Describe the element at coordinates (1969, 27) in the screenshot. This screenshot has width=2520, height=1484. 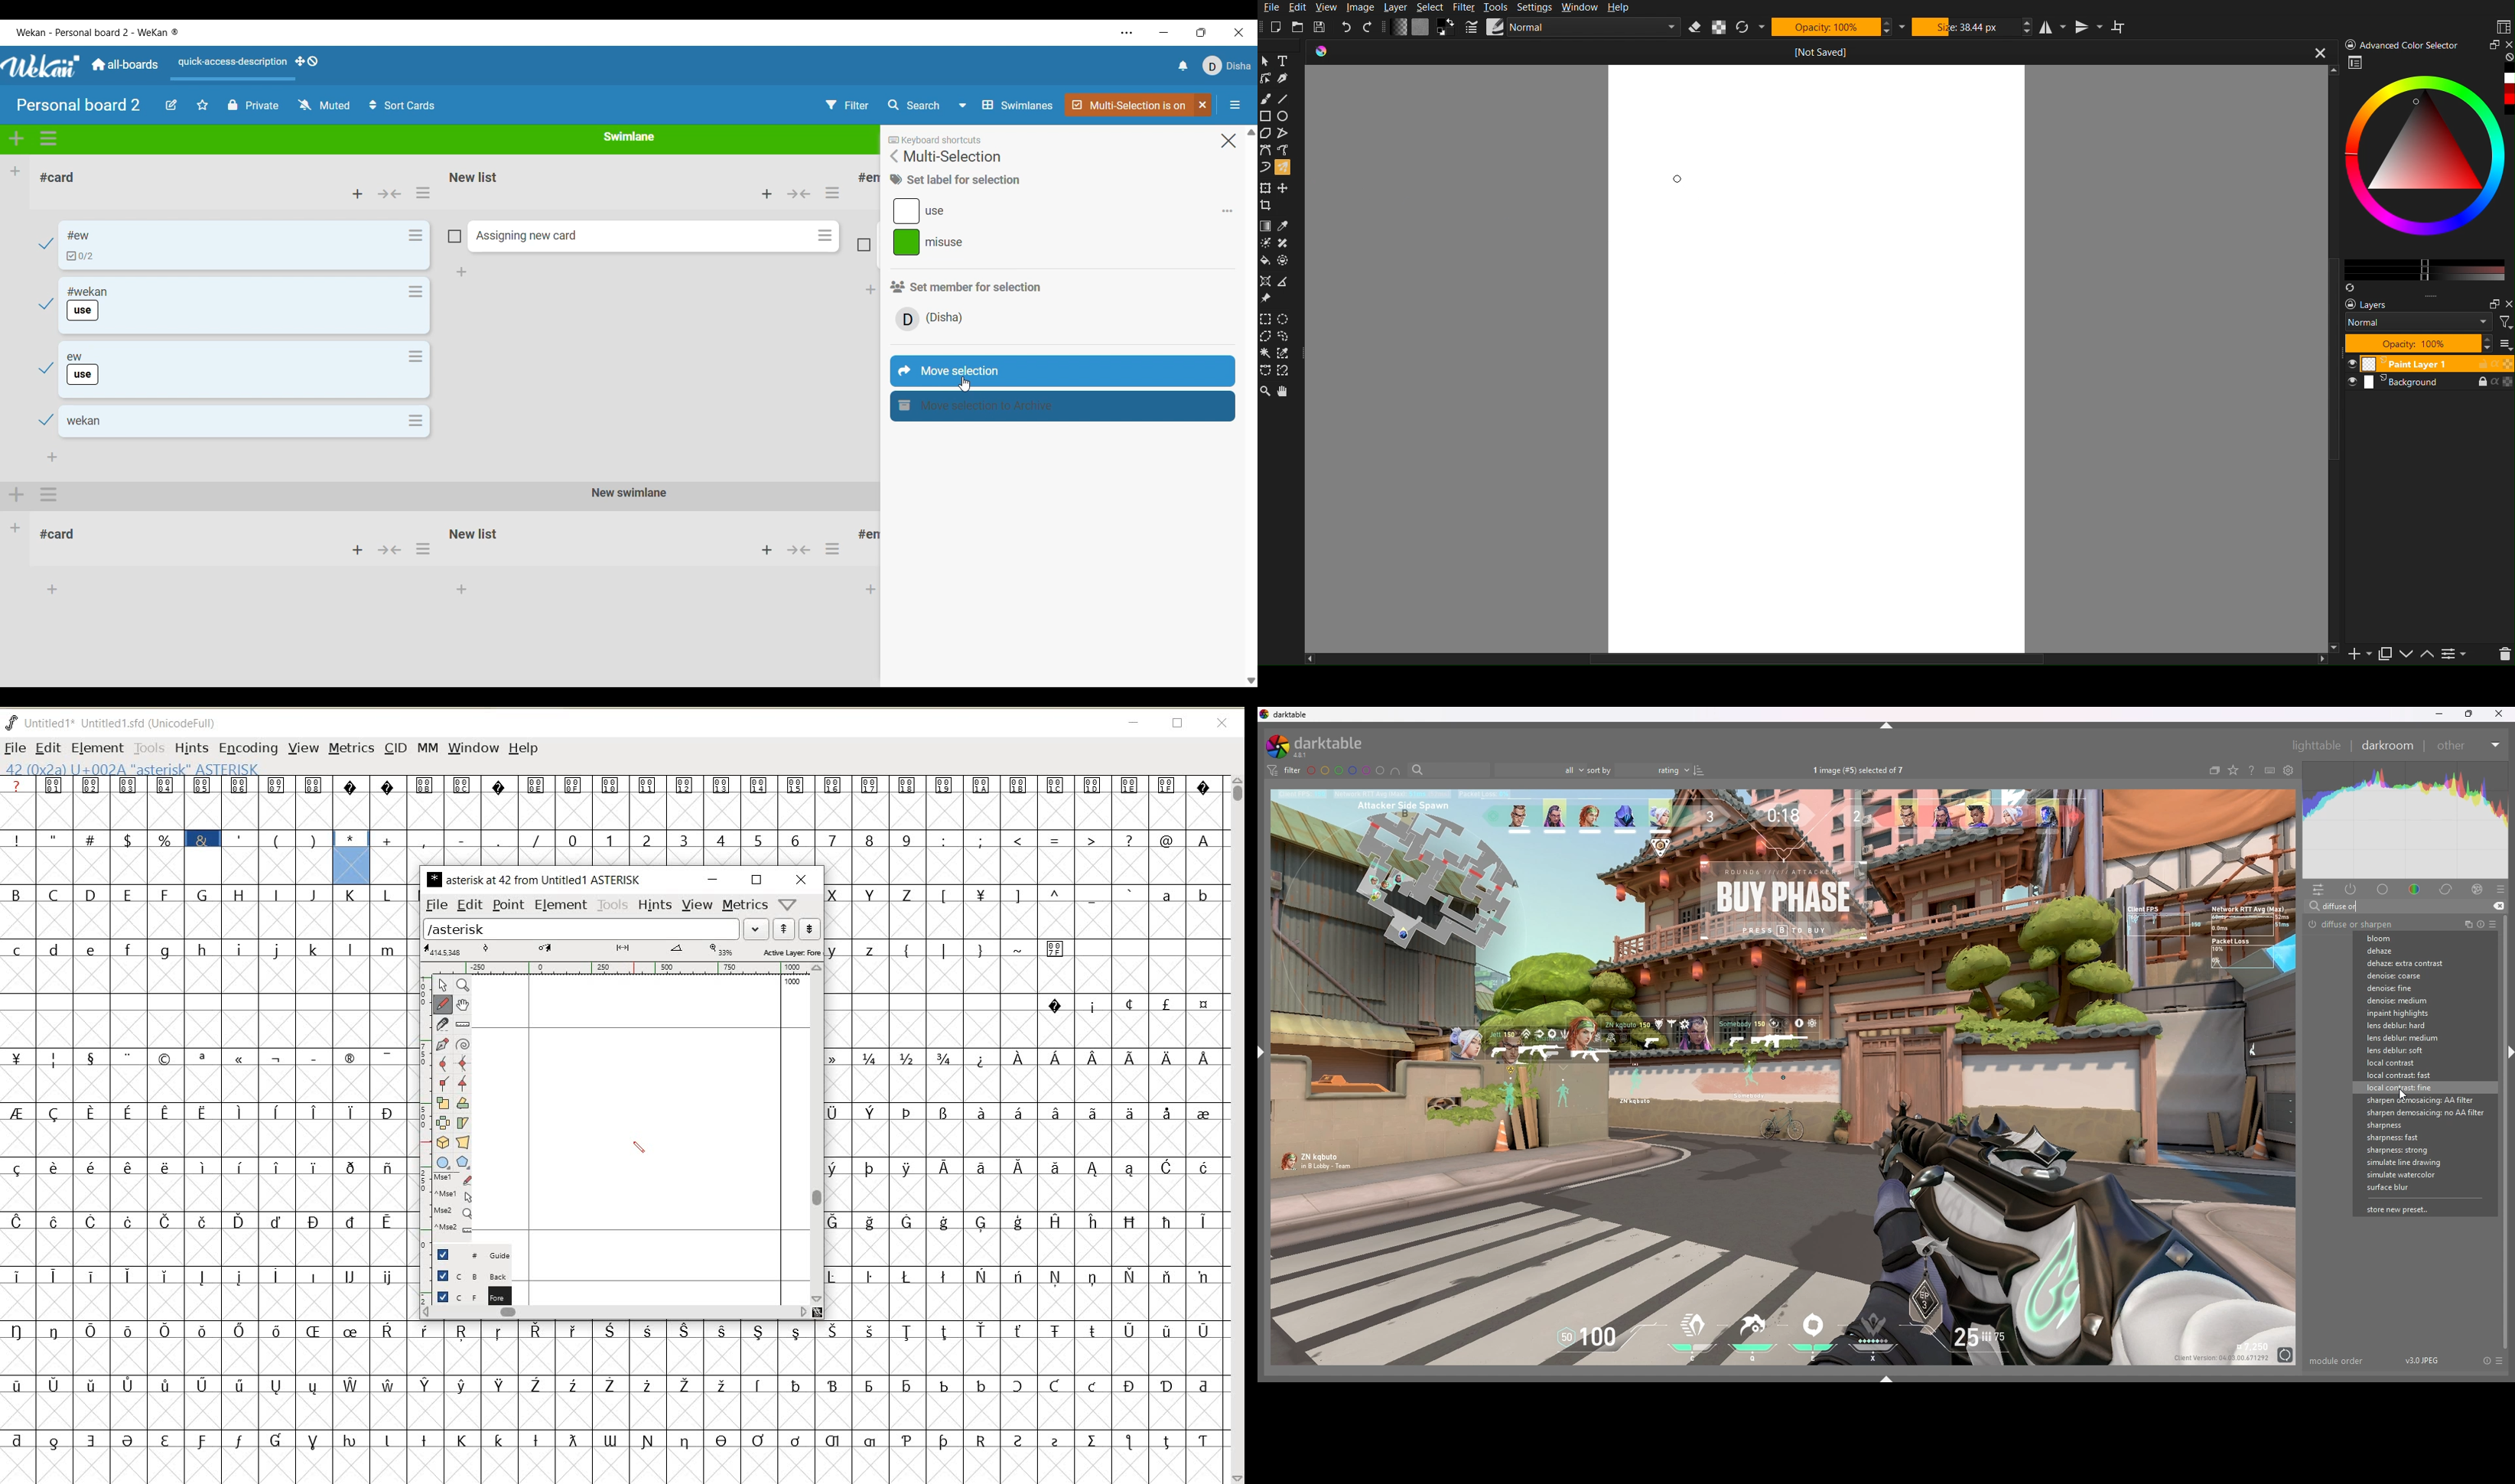
I see `Size` at that location.